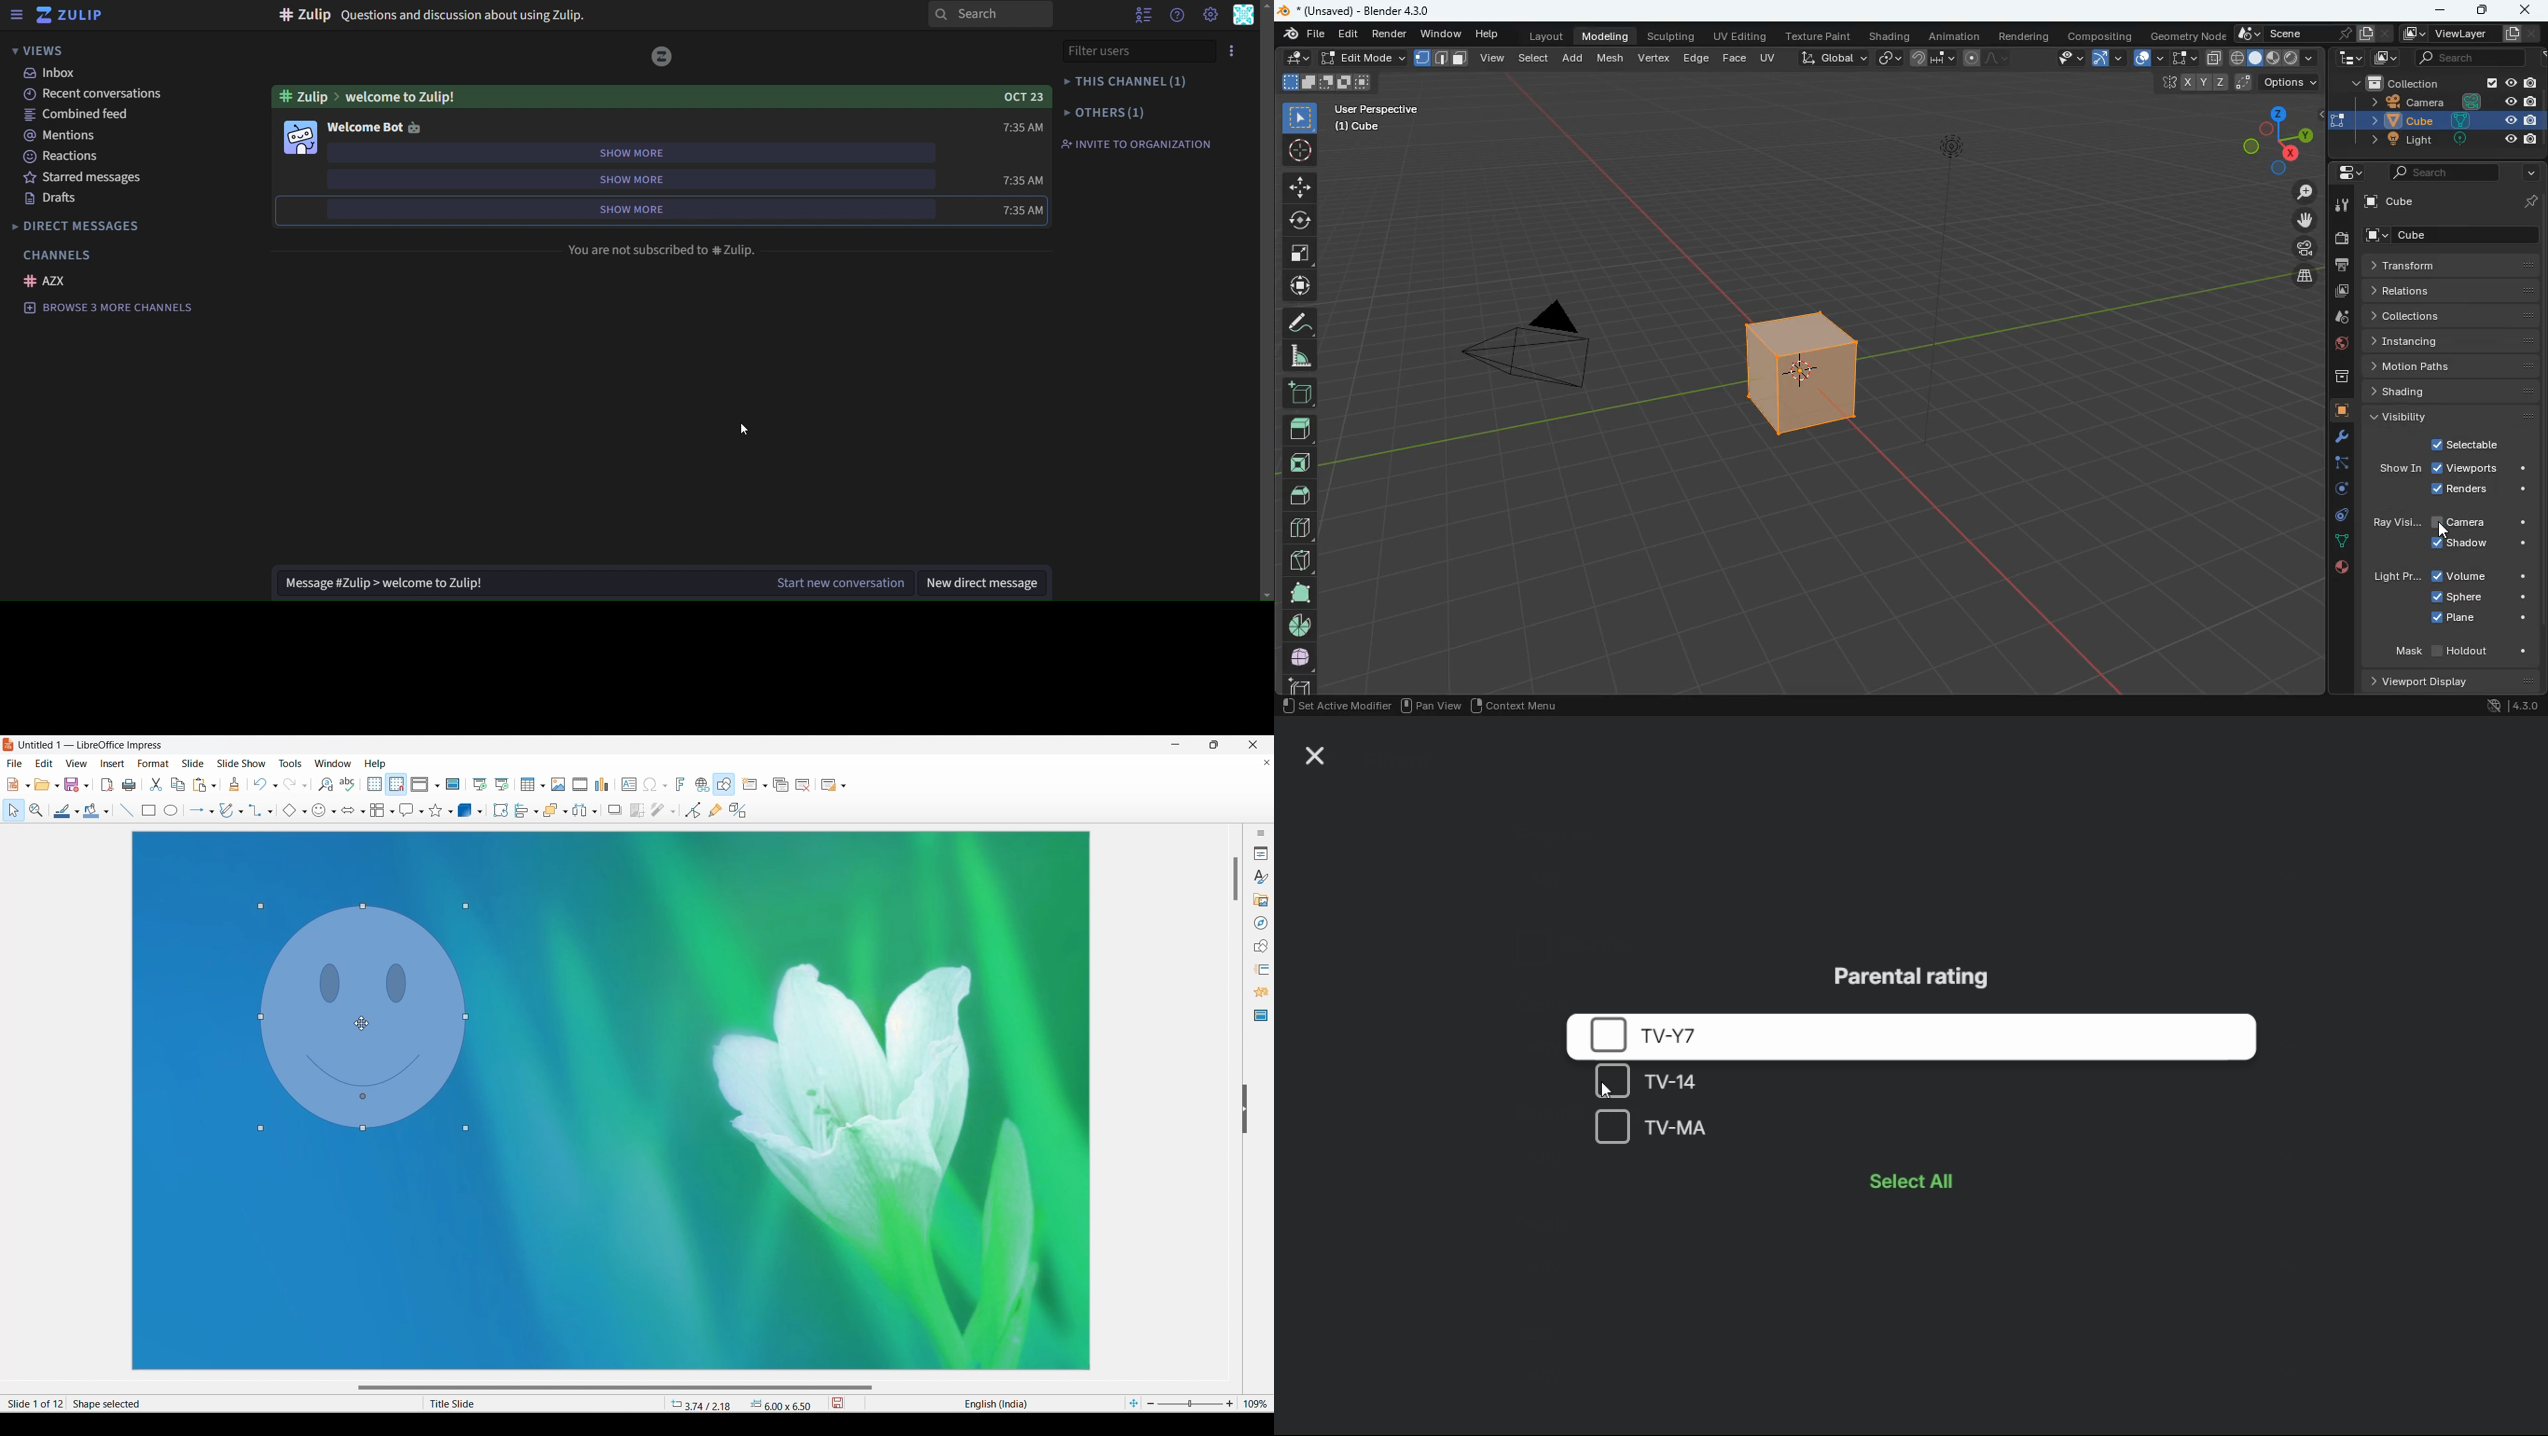 Image resolution: width=2548 pixels, height=1456 pixels. Describe the element at coordinates (156, 784) in the screenshot. I see `Cut` at that location.